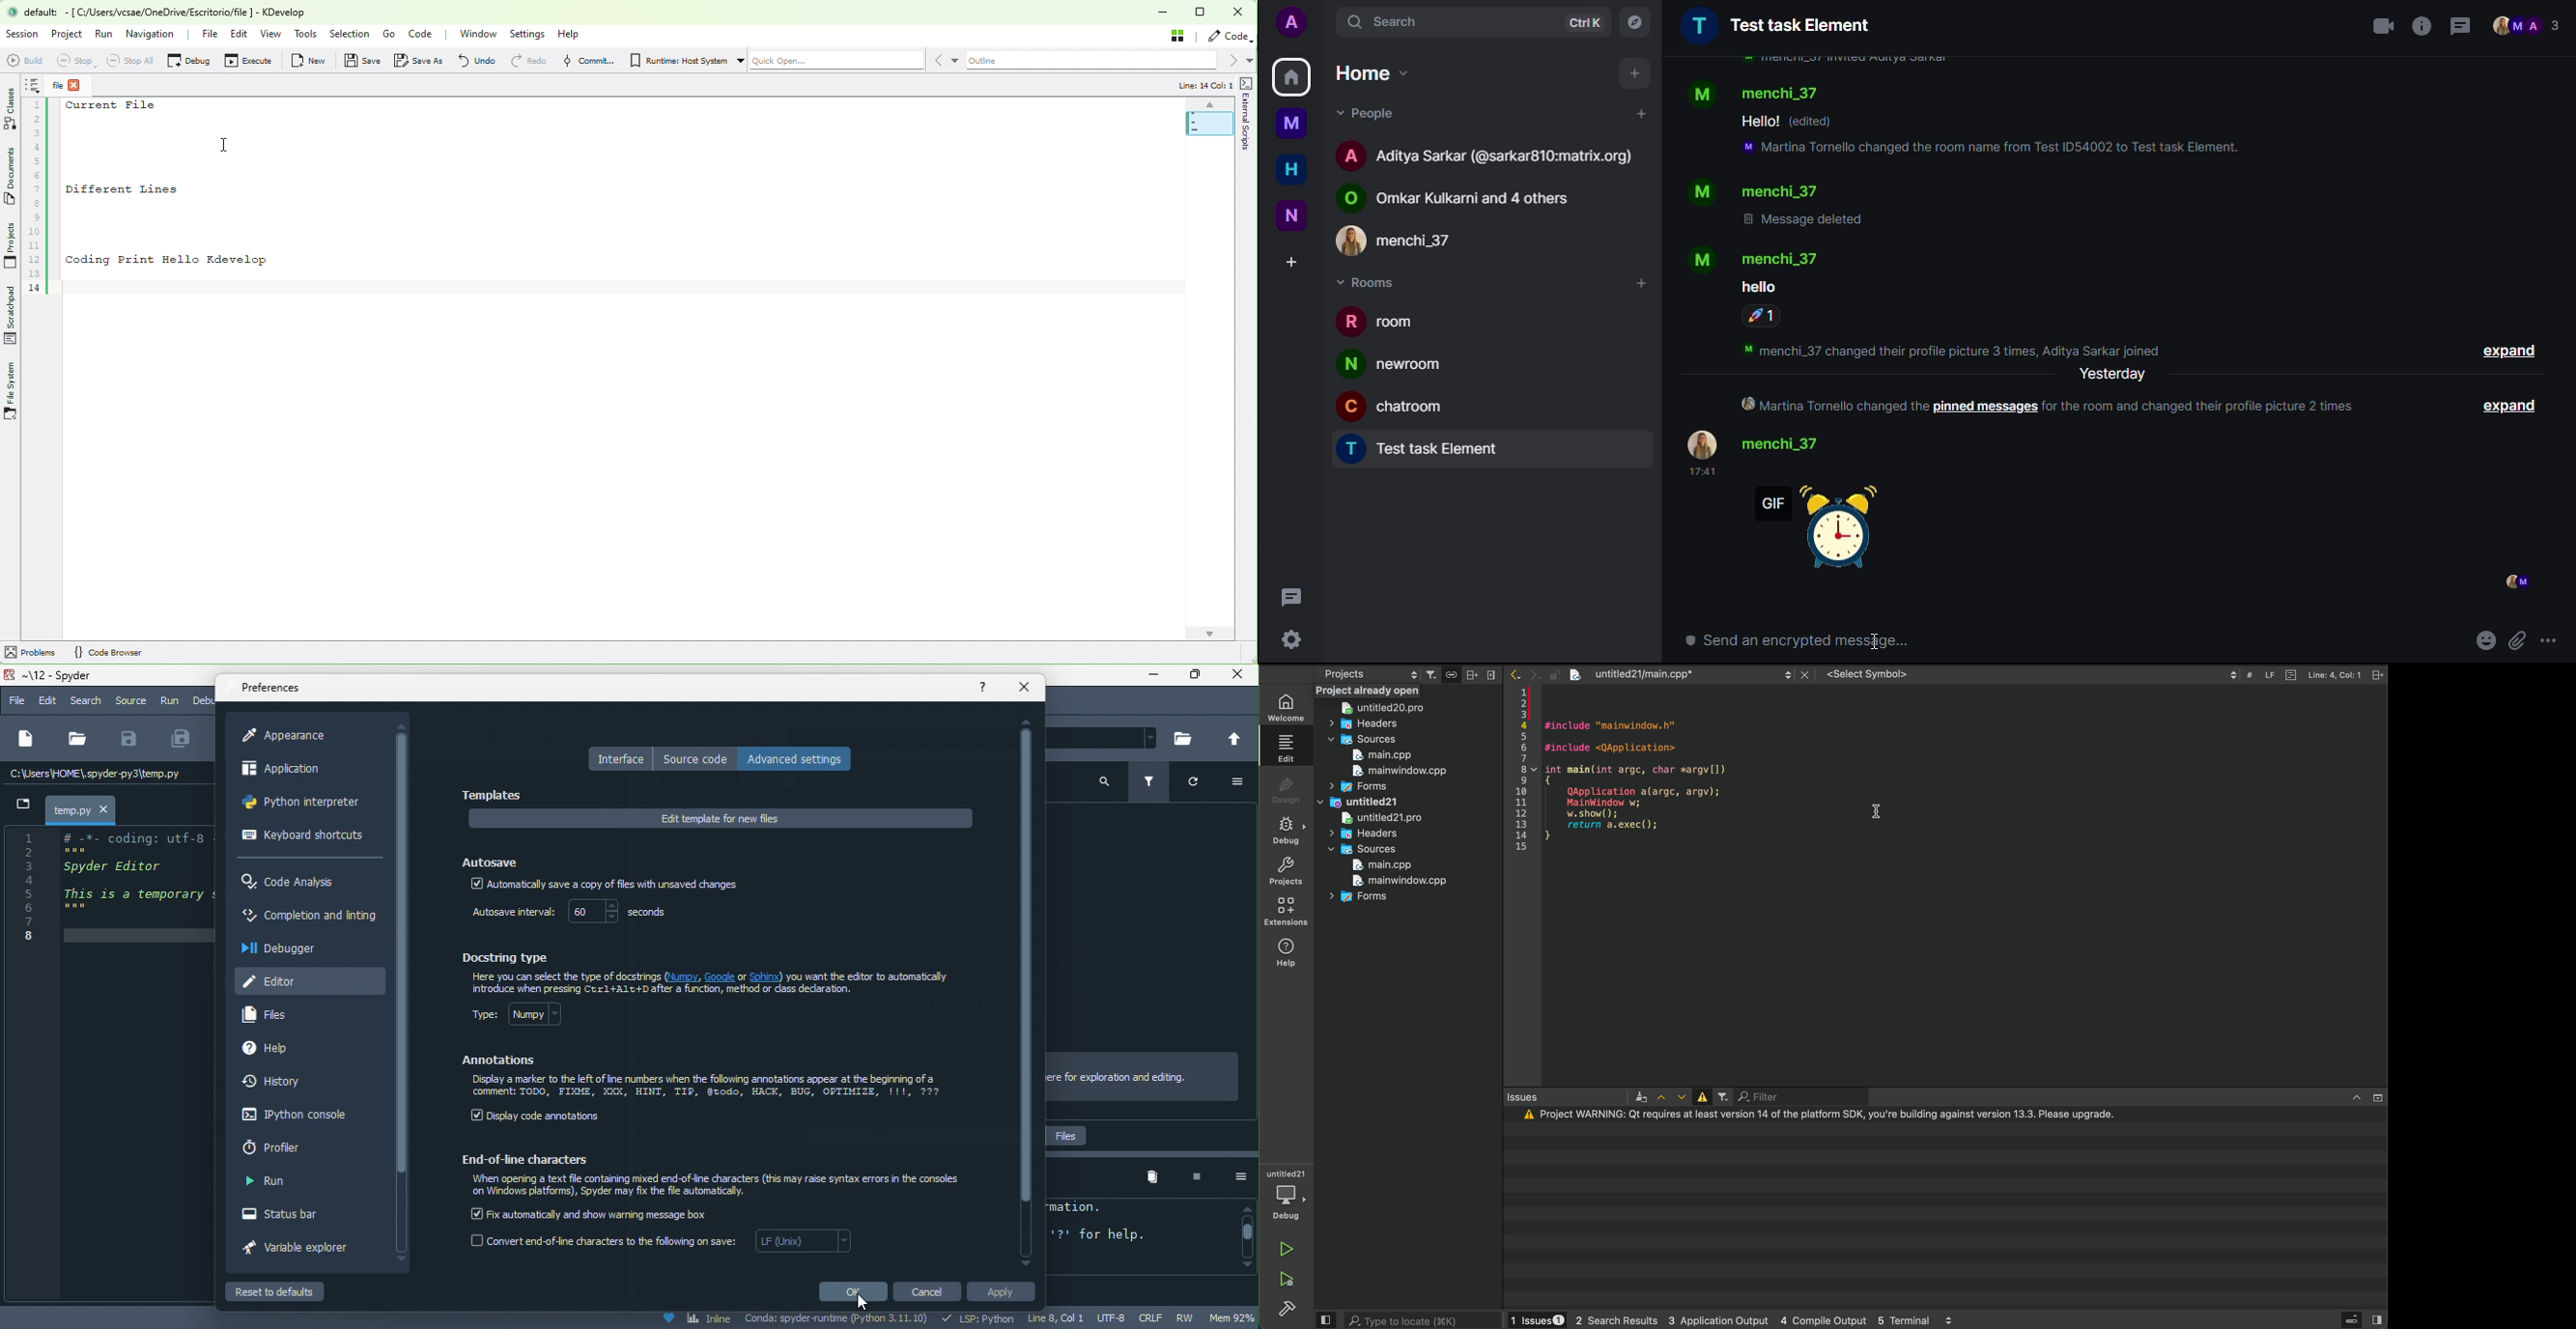 Image resolution: width=2576 pixels, height=1344 pixels. What do you see at coordinates (624, 913) in the screenshot?
I see `60 sec` at bounding box center [624, 913].